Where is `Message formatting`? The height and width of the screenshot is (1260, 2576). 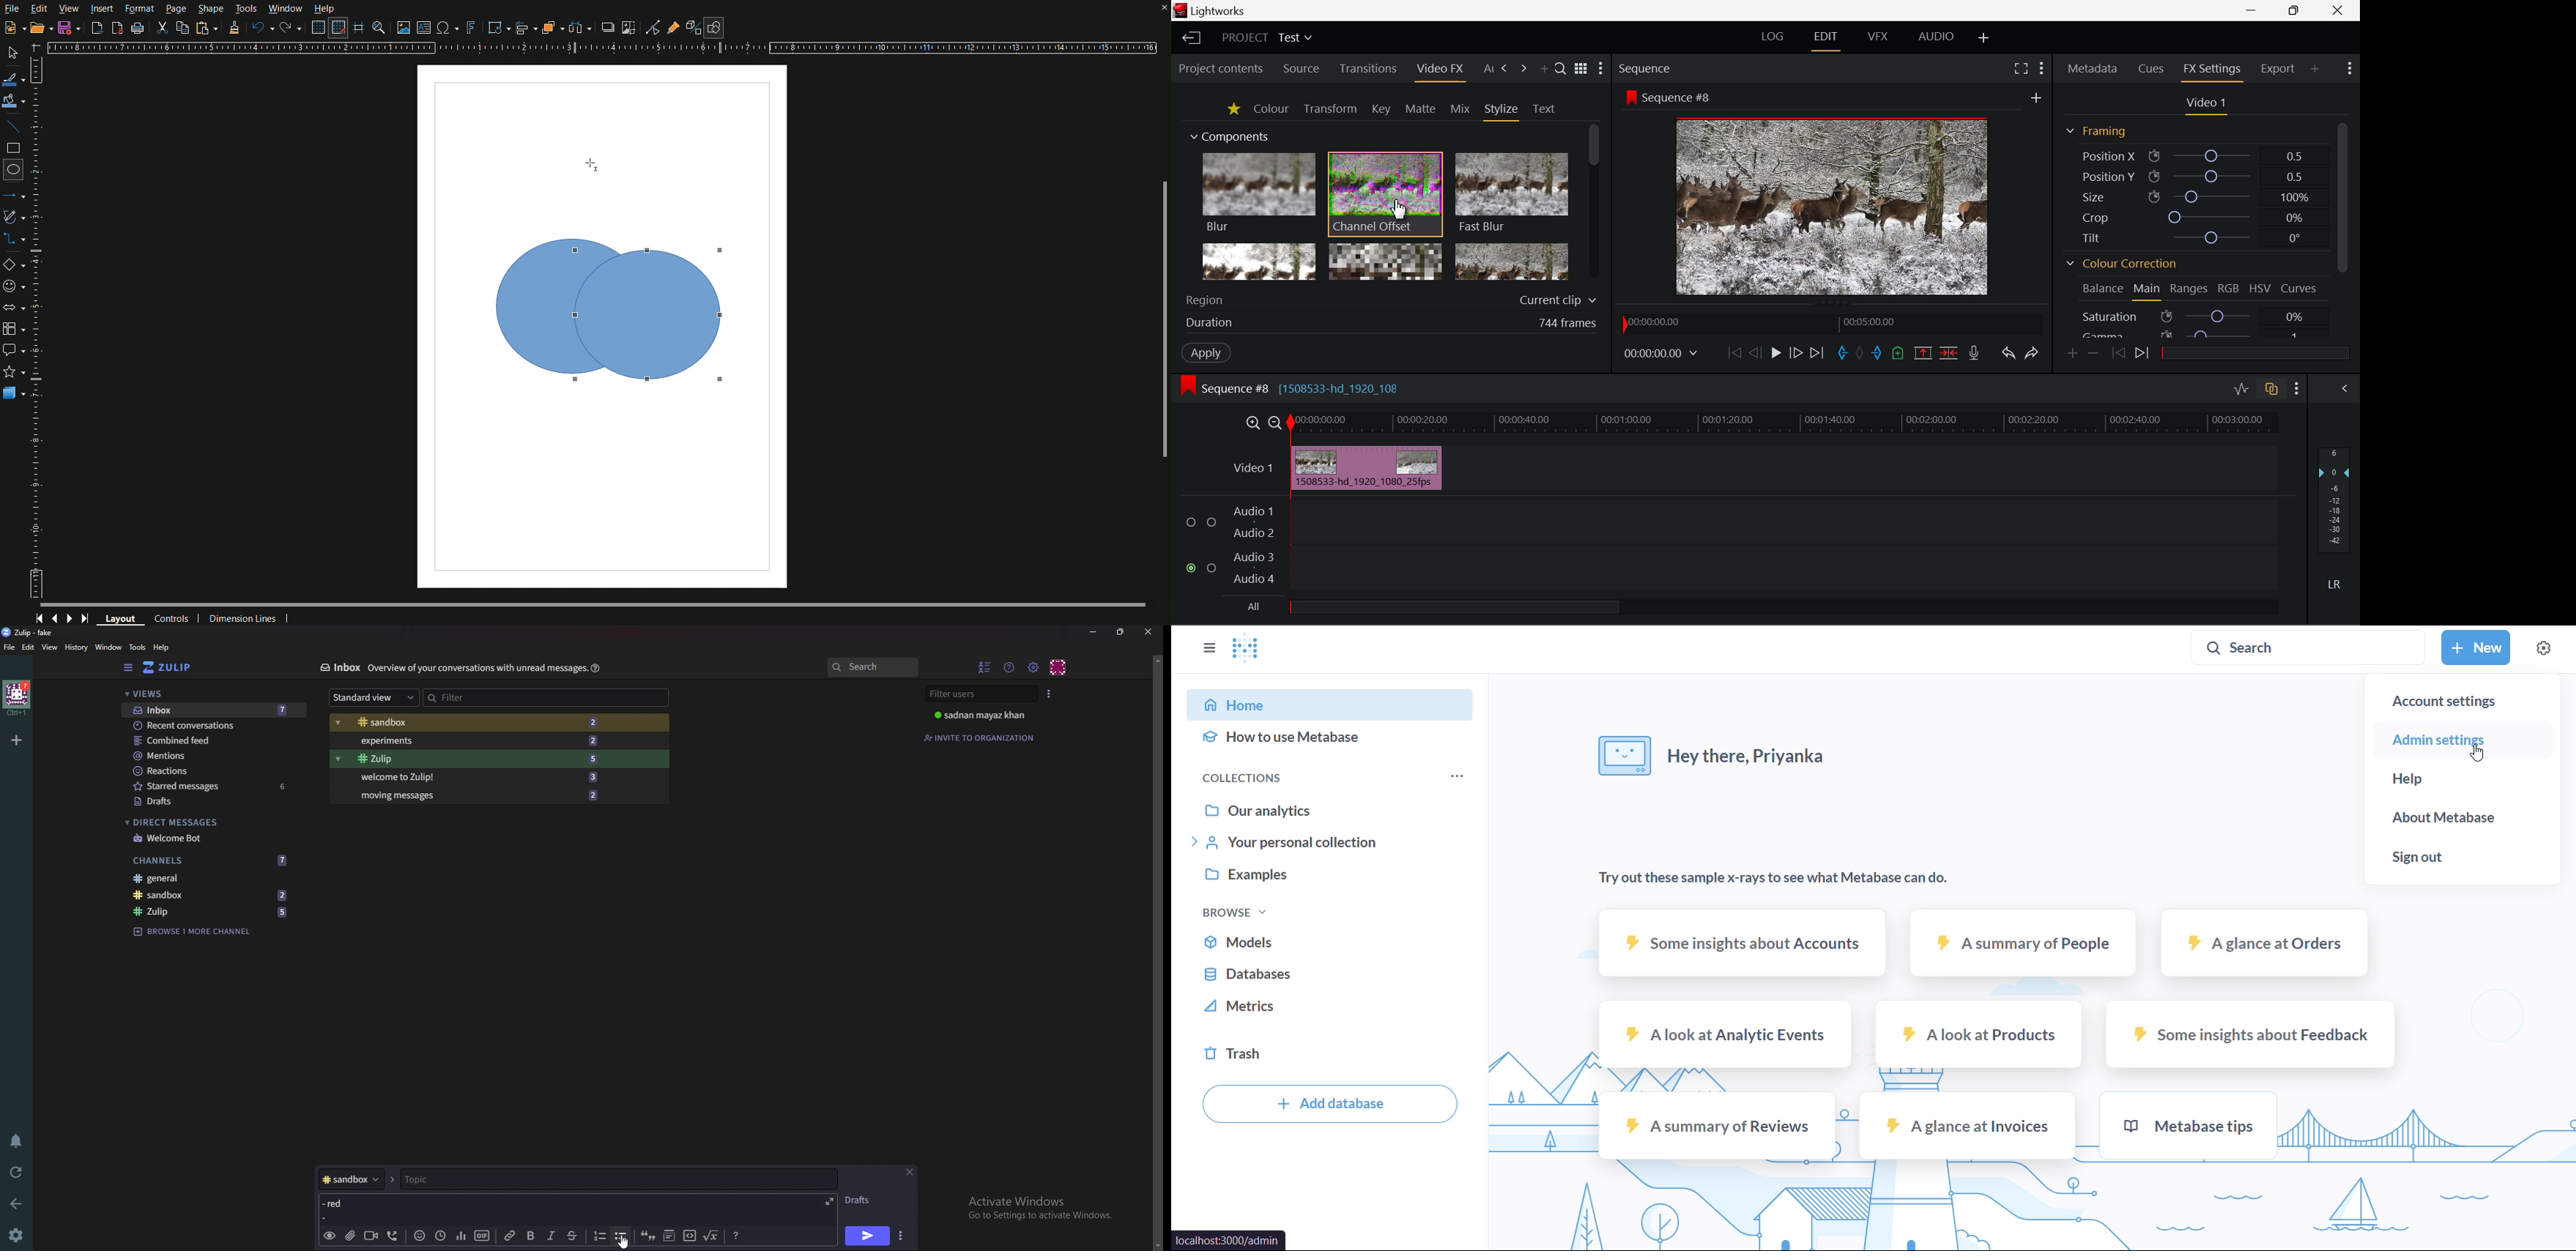
Message formatting is located at coordinates (738, 1234).